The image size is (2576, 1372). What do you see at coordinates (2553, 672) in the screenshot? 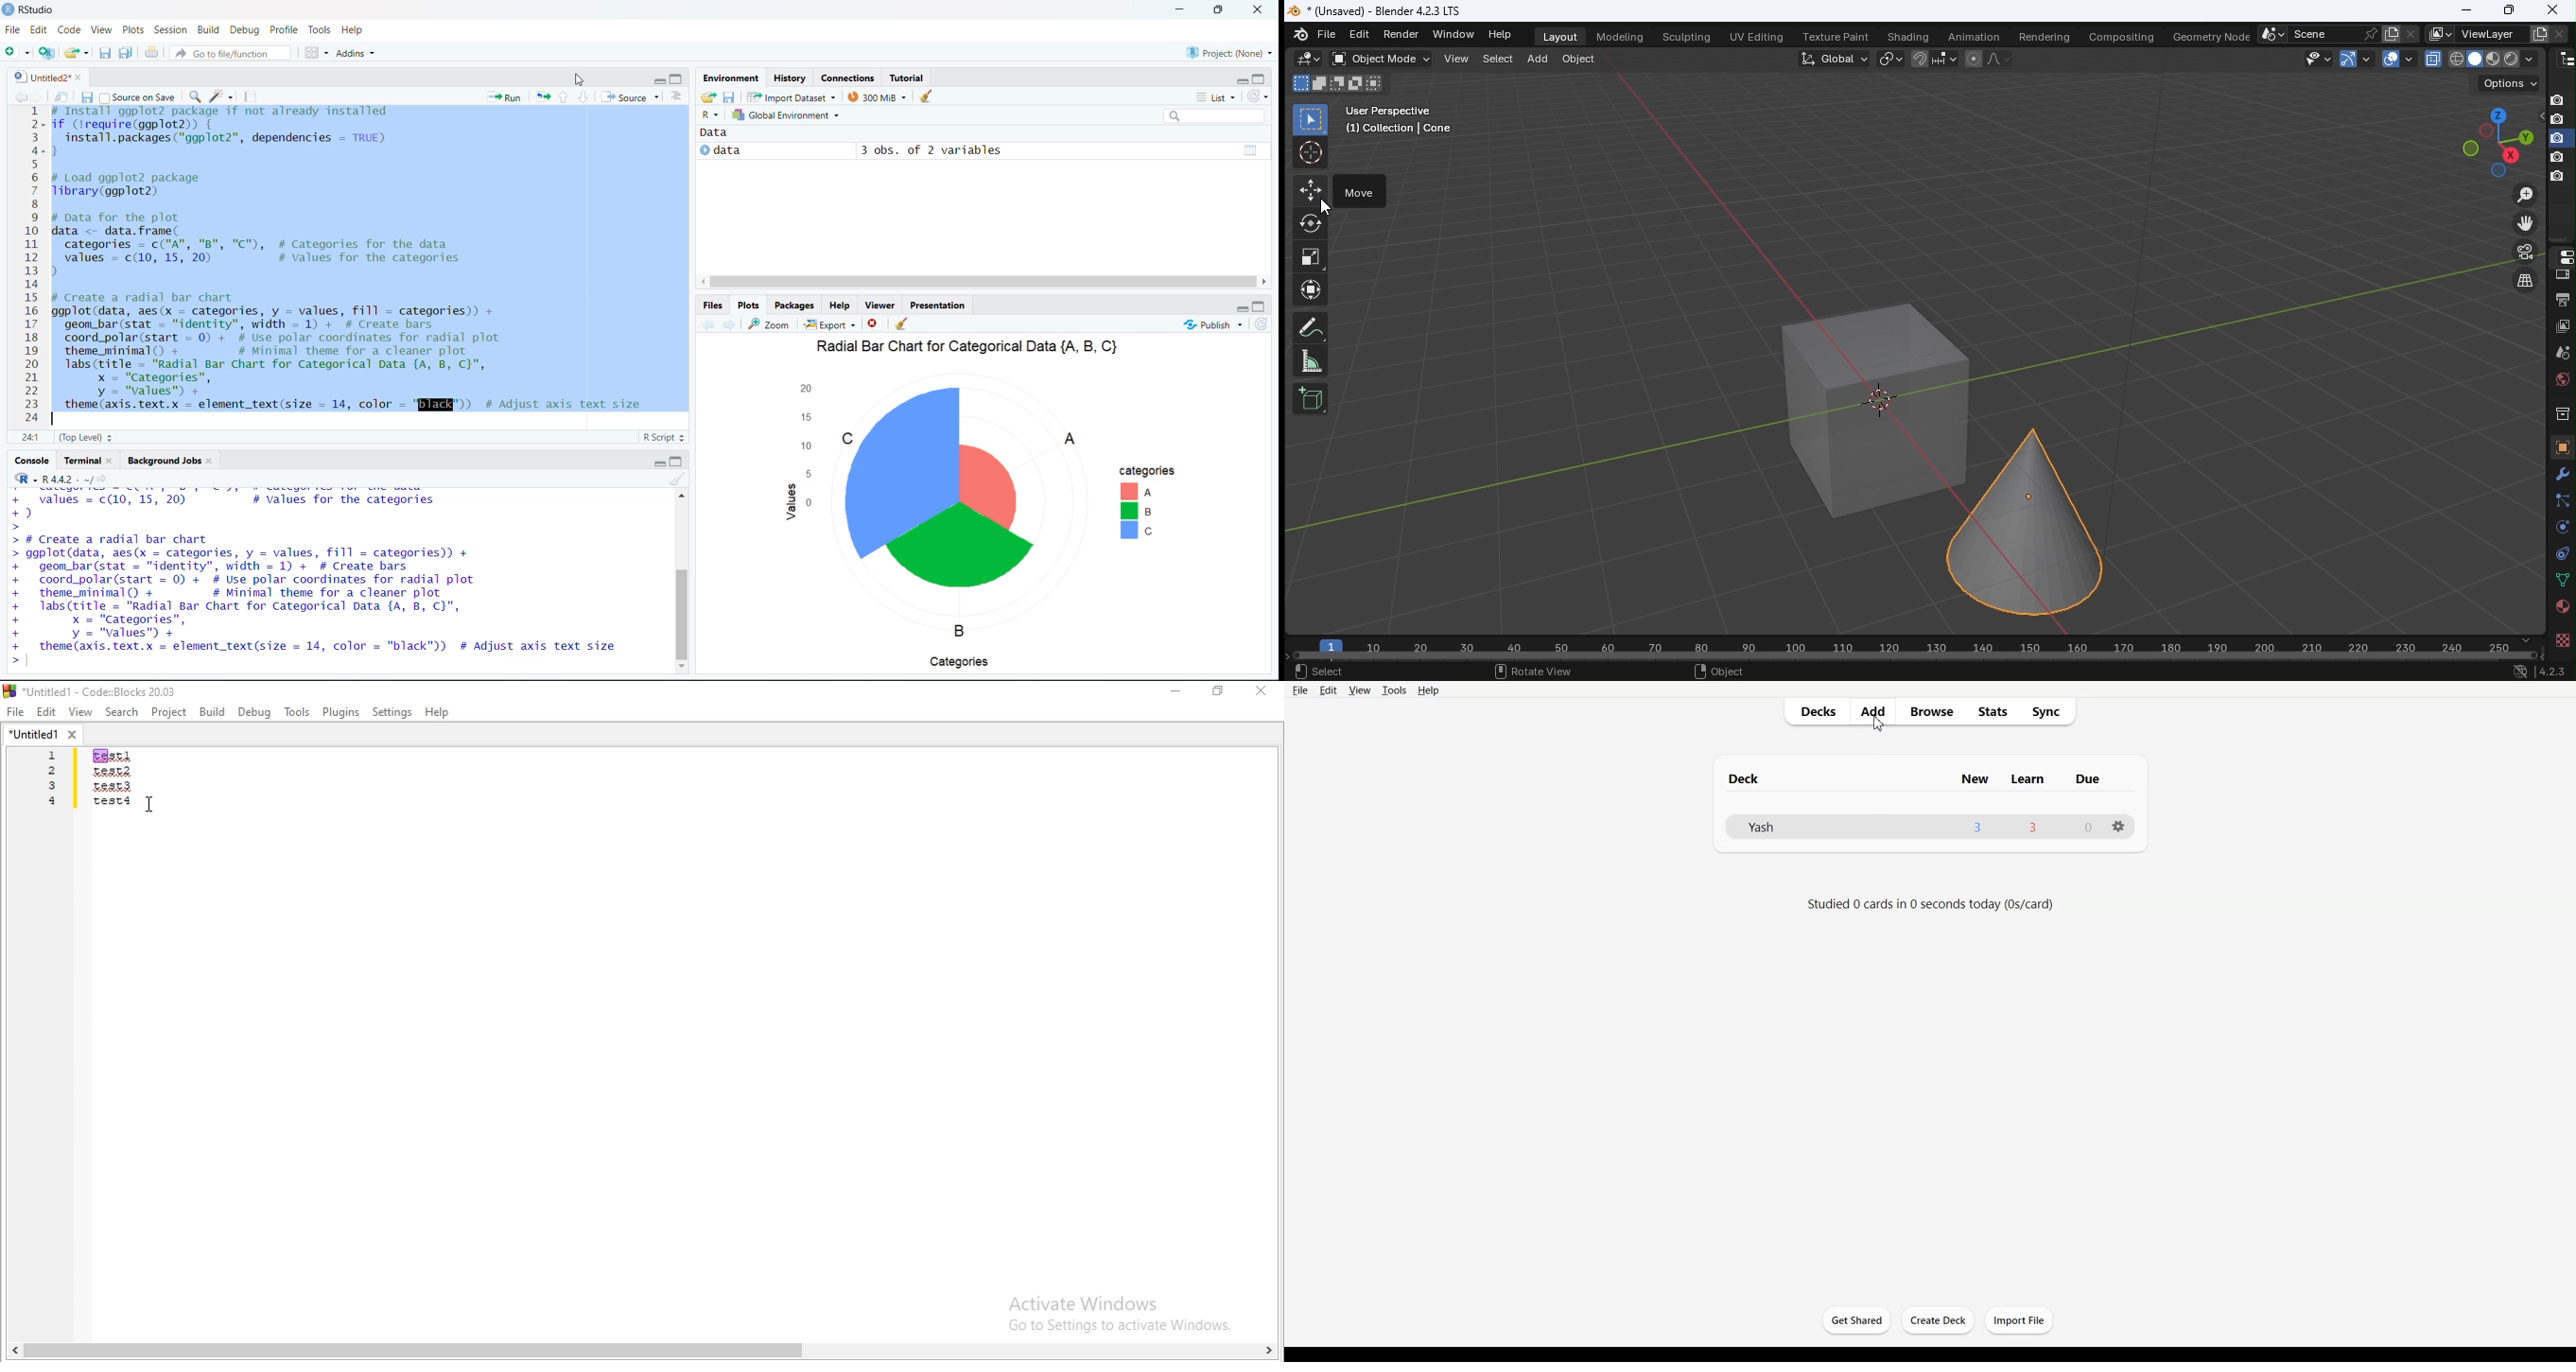
I see `Version` at bounding box center [2553, 672].